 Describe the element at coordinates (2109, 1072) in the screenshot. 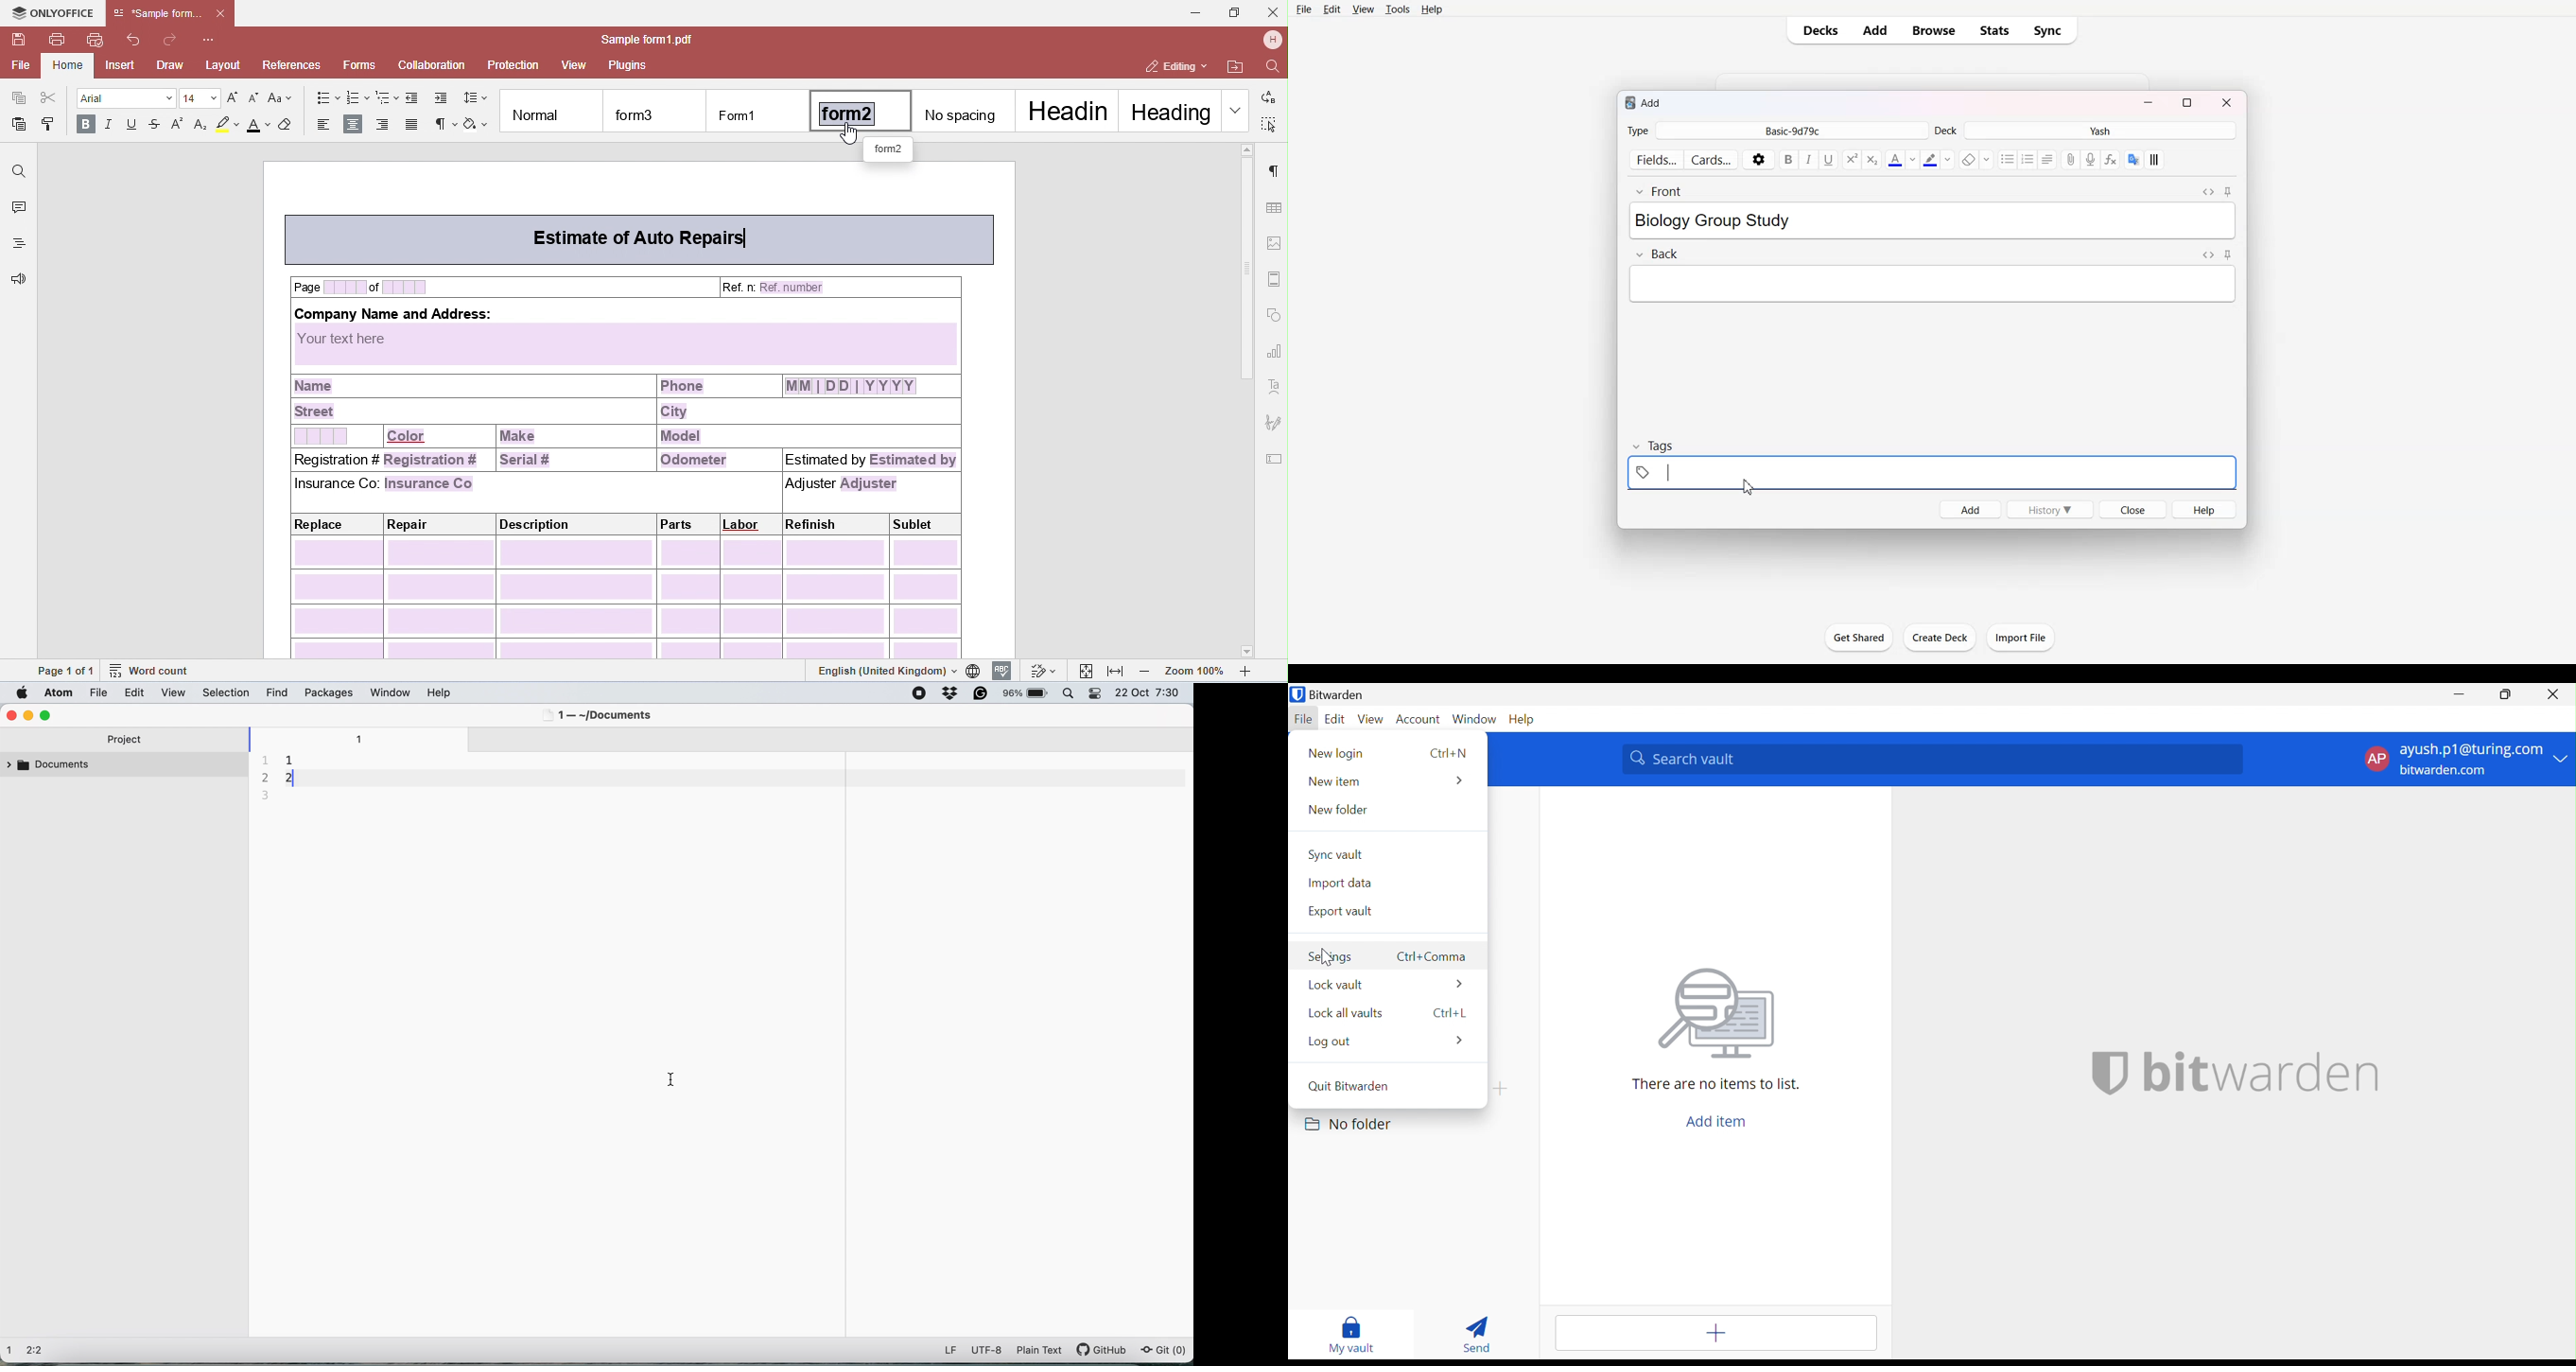

I see `bitwarden logo` at that location.